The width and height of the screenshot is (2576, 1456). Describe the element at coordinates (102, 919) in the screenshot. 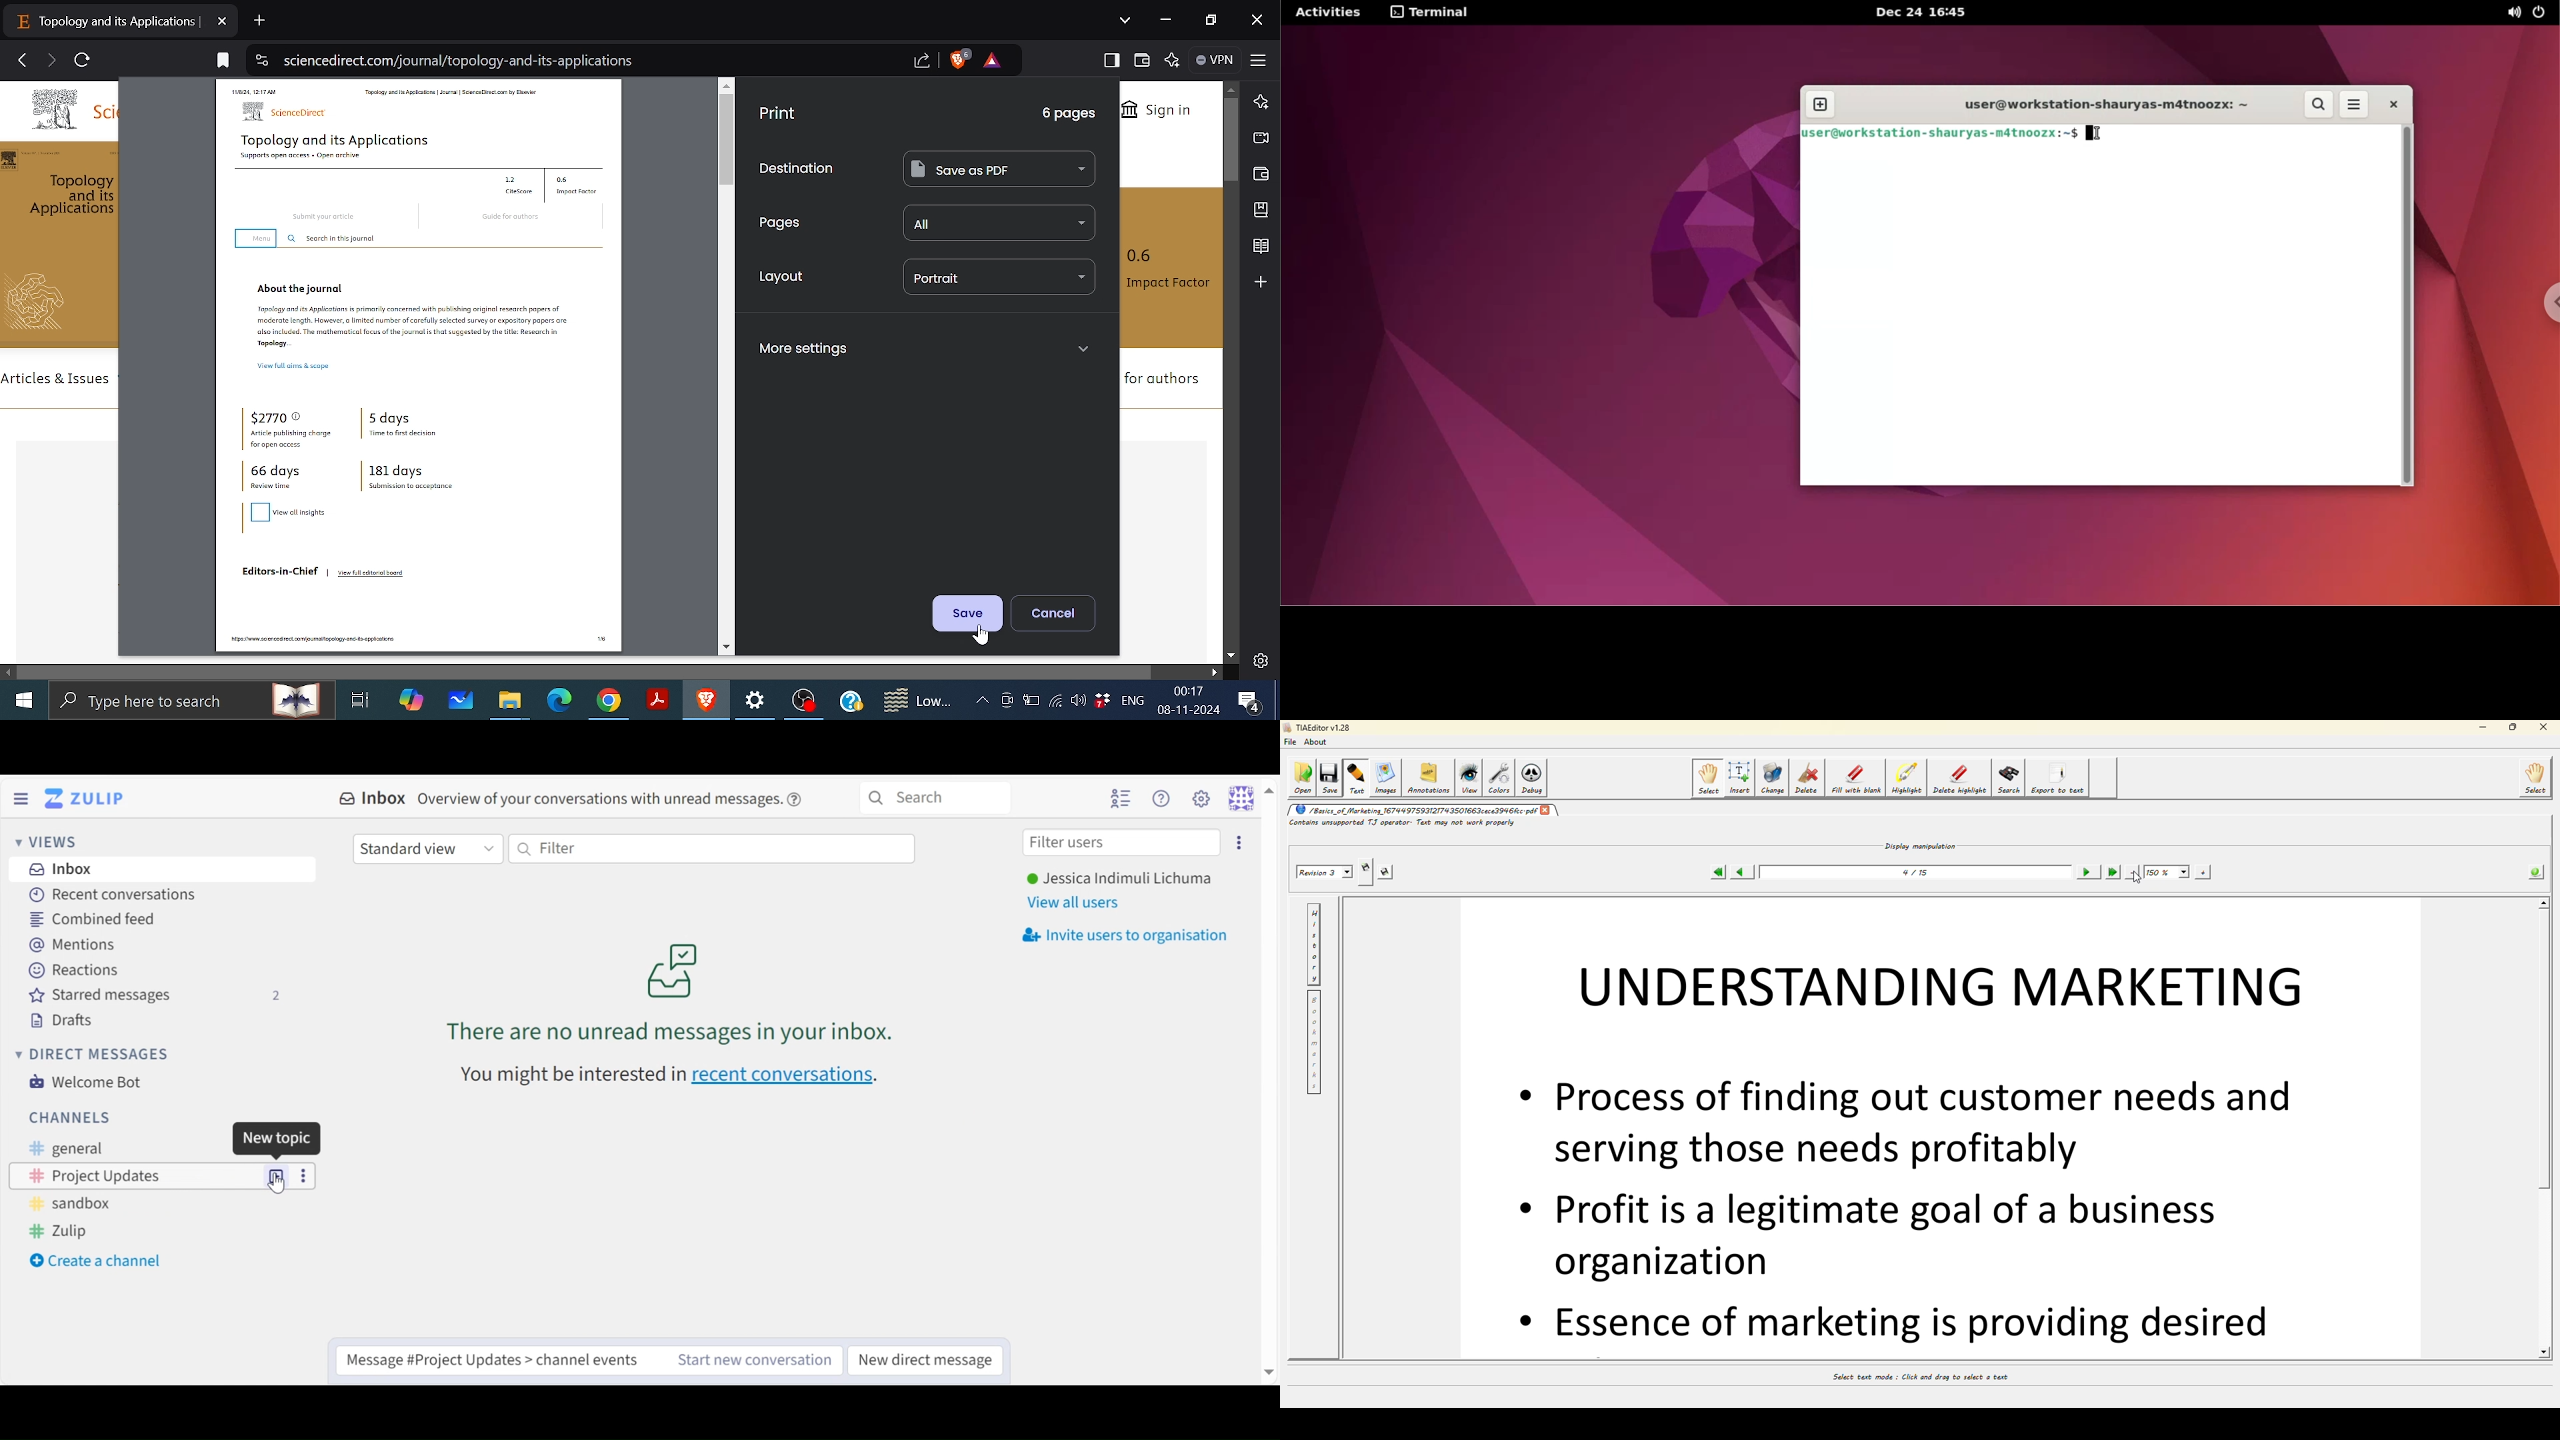

I see `Combined feed` at that location.